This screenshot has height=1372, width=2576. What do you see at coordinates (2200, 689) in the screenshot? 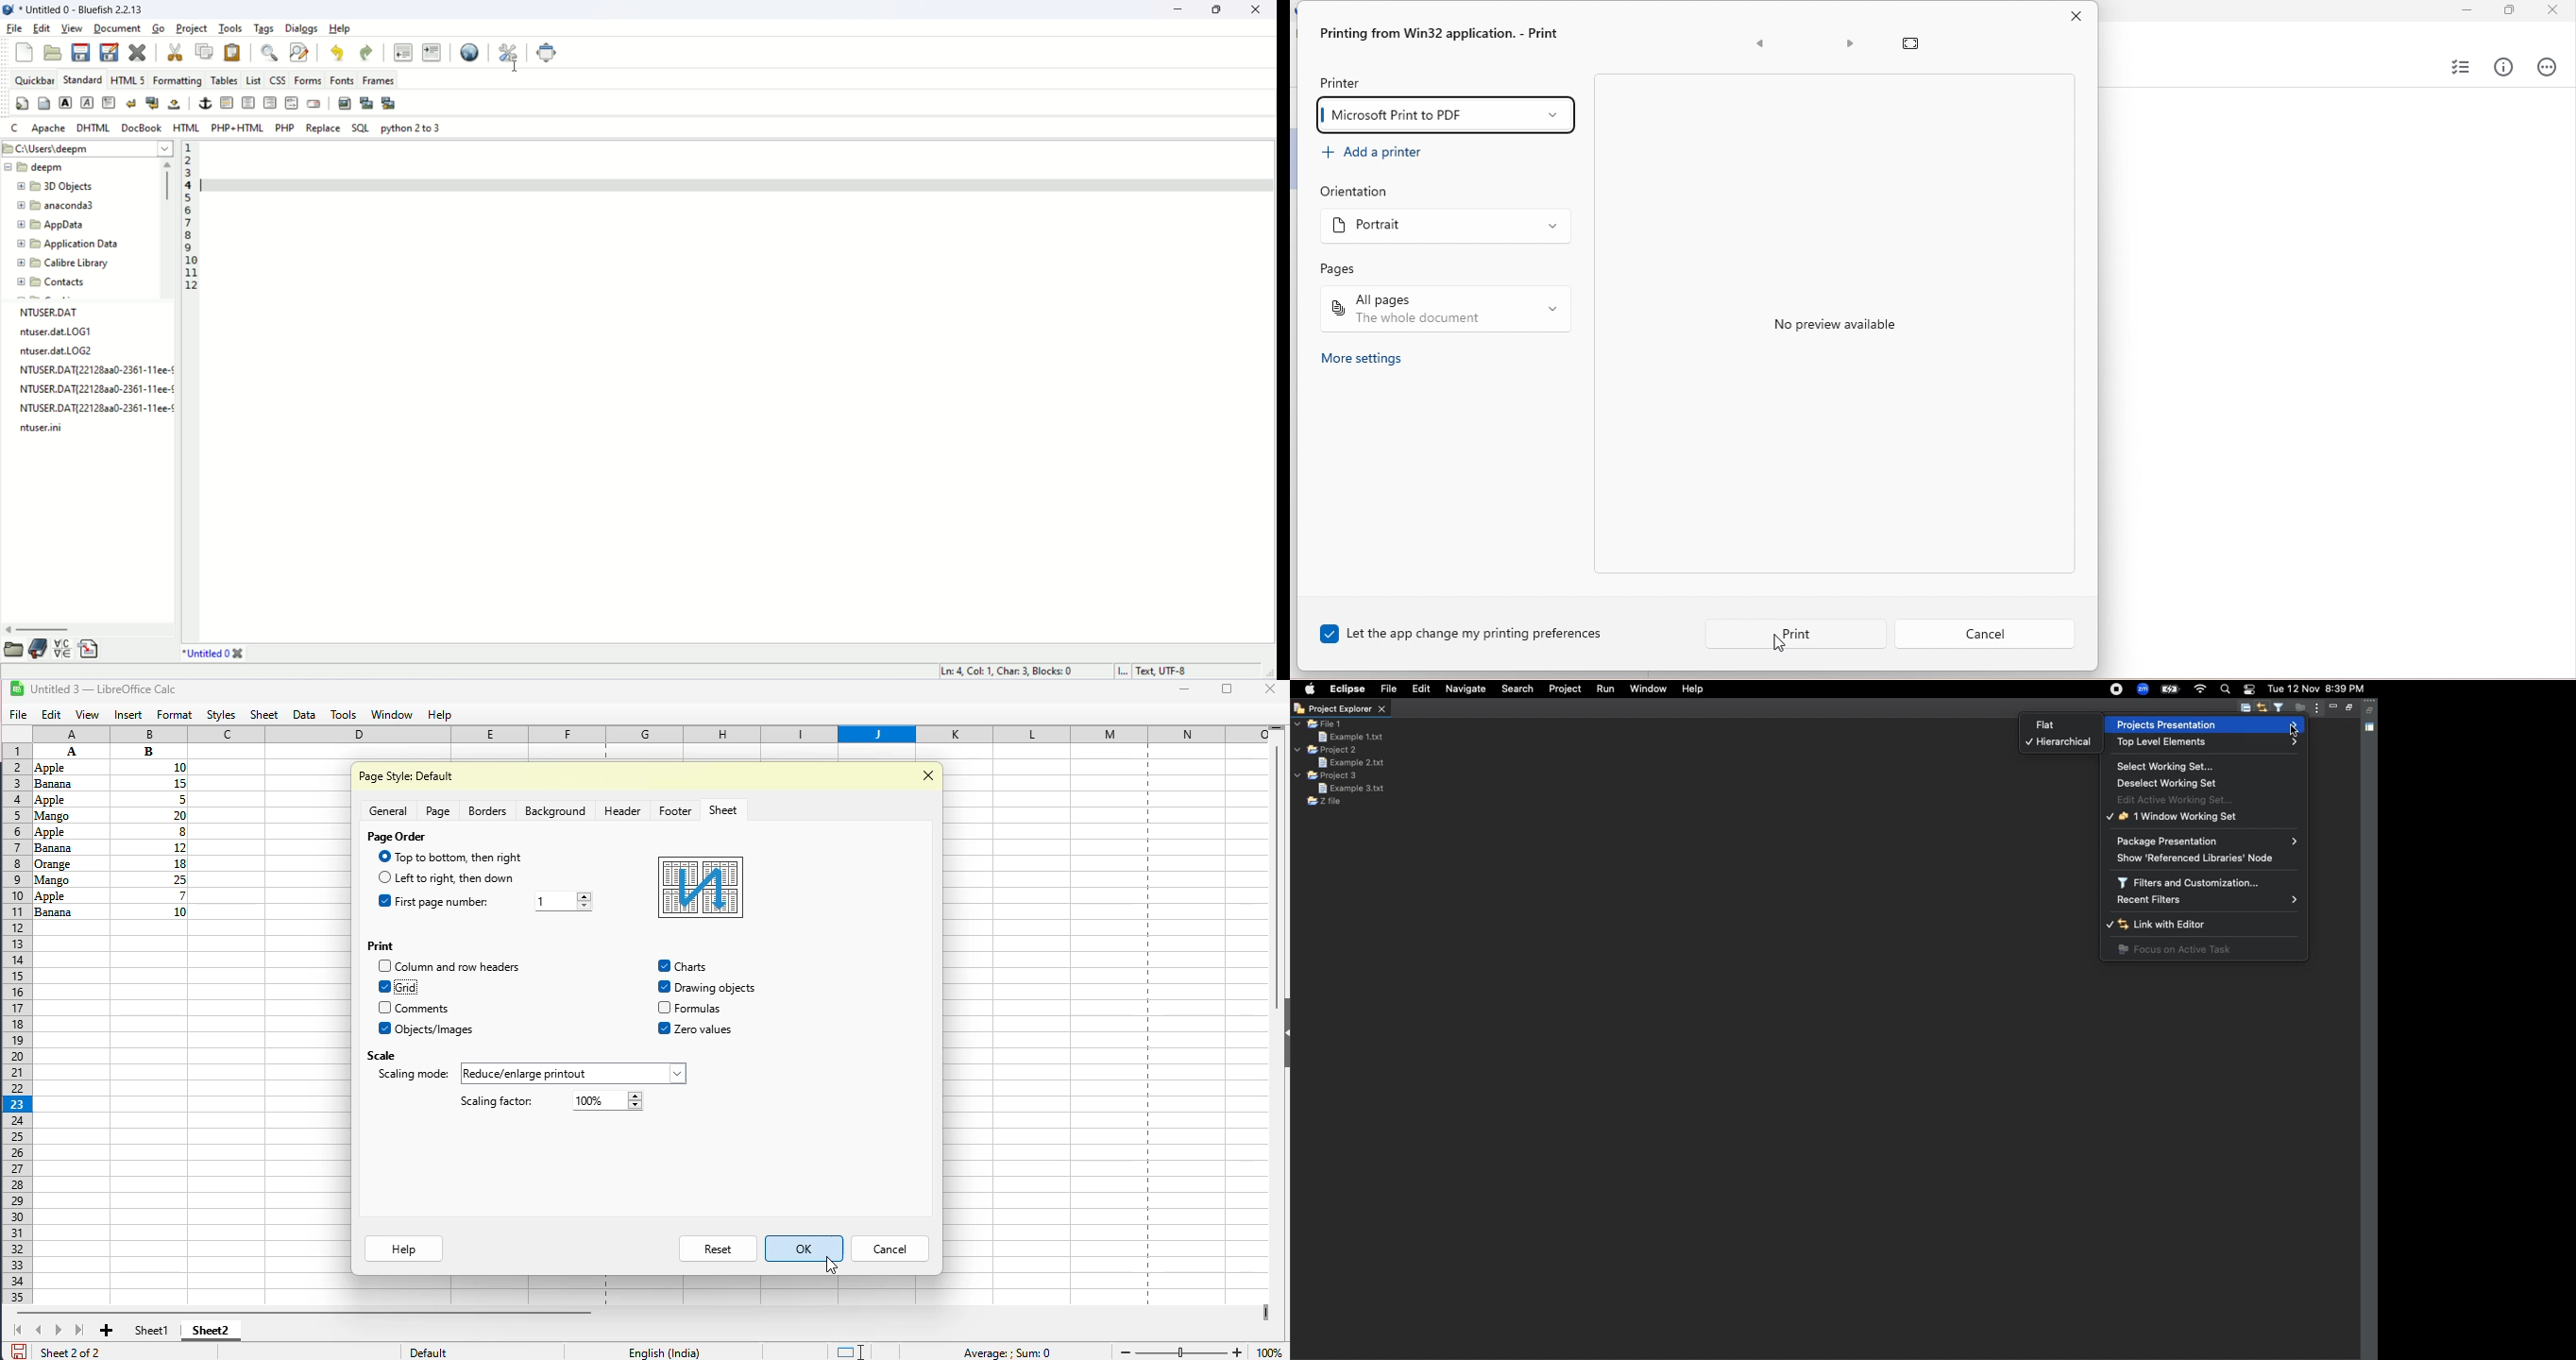
I see `Internet` at bounding box center [2200, 689].